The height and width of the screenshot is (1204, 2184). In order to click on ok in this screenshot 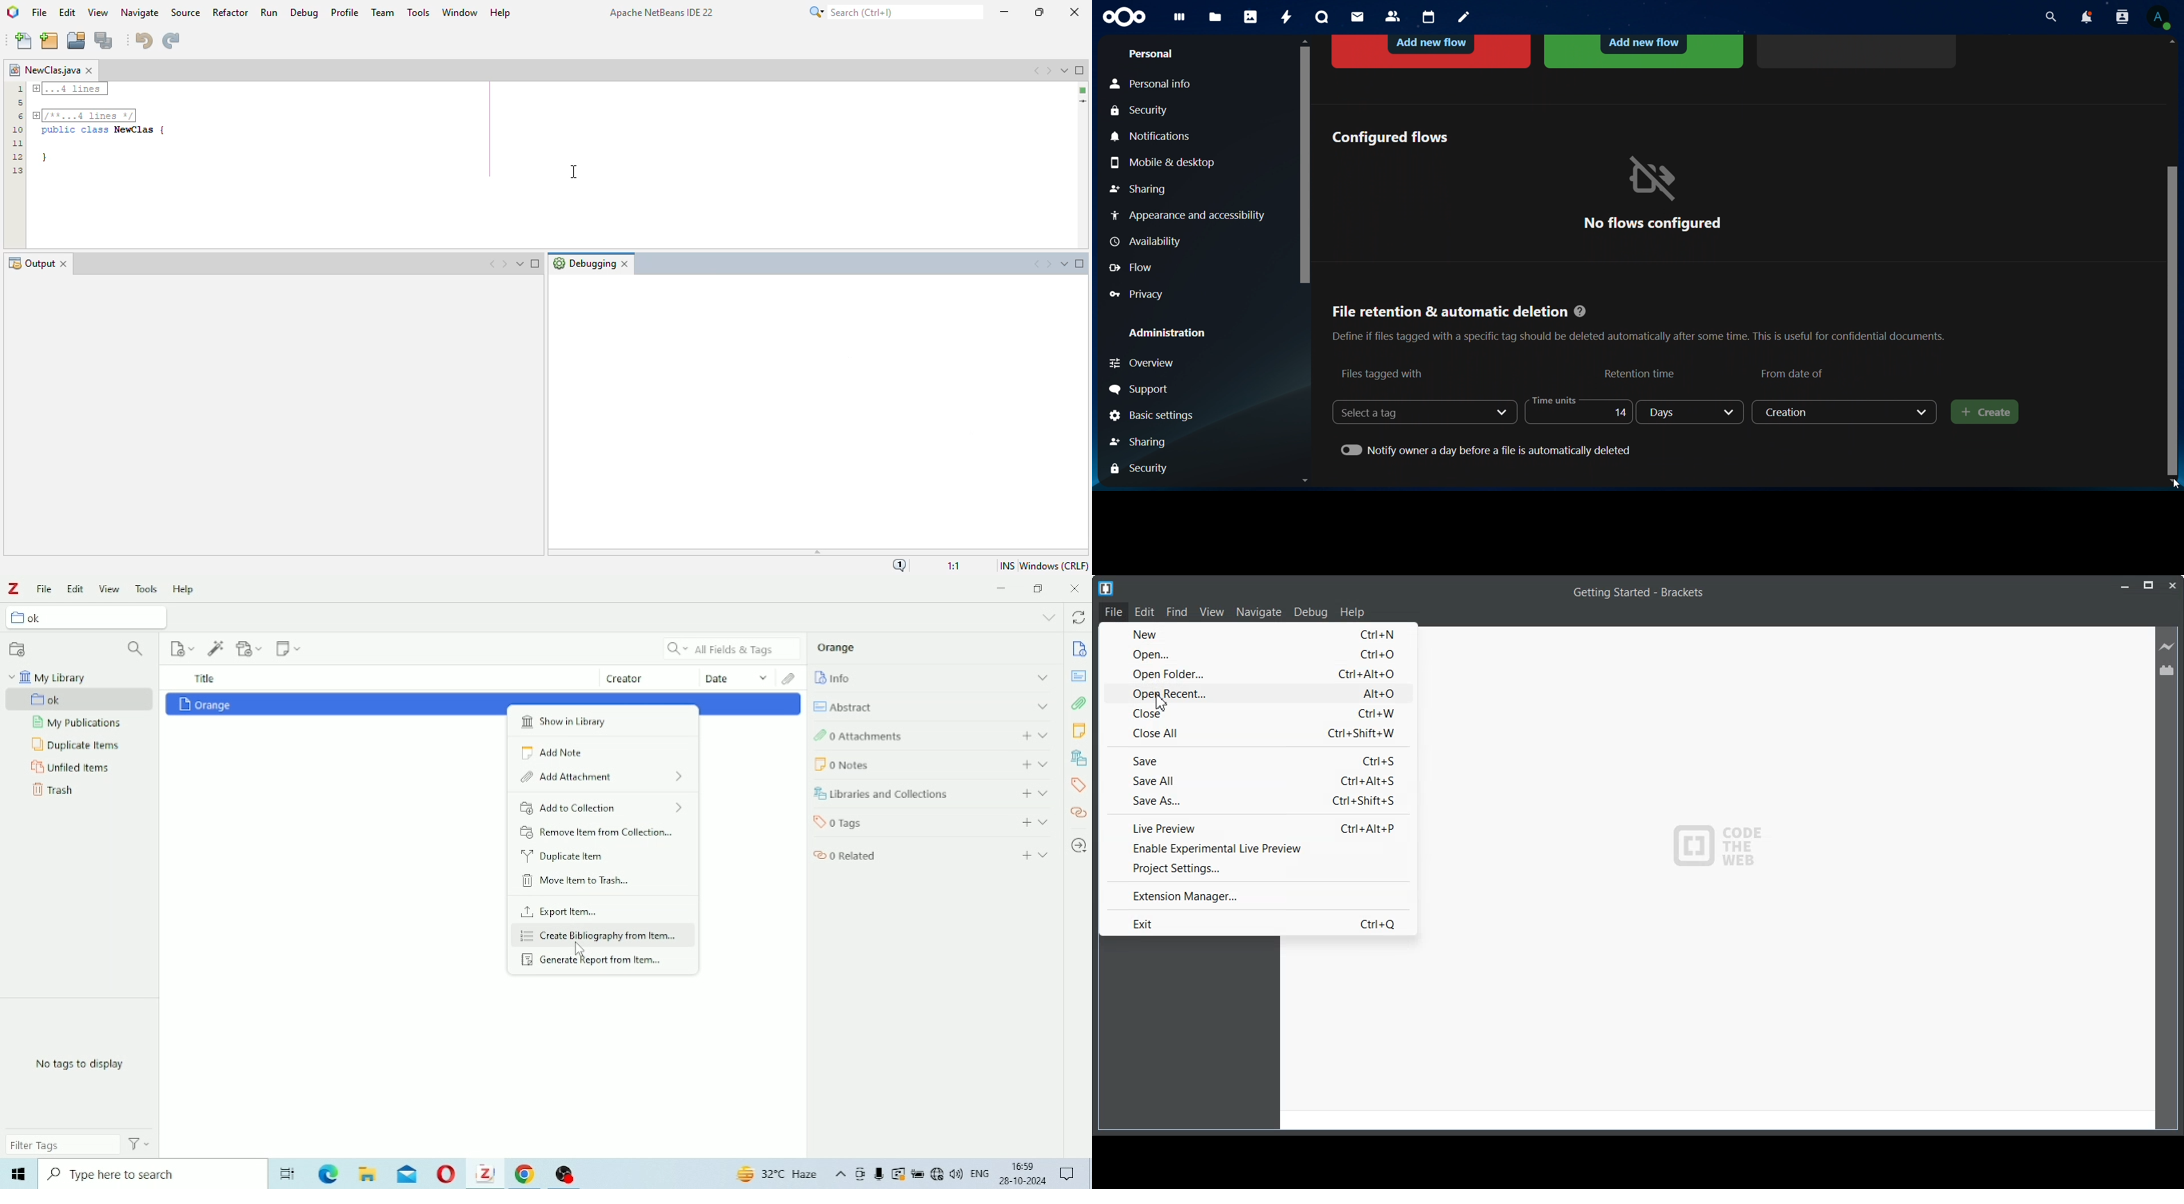, I will do `click(81, 700)`.